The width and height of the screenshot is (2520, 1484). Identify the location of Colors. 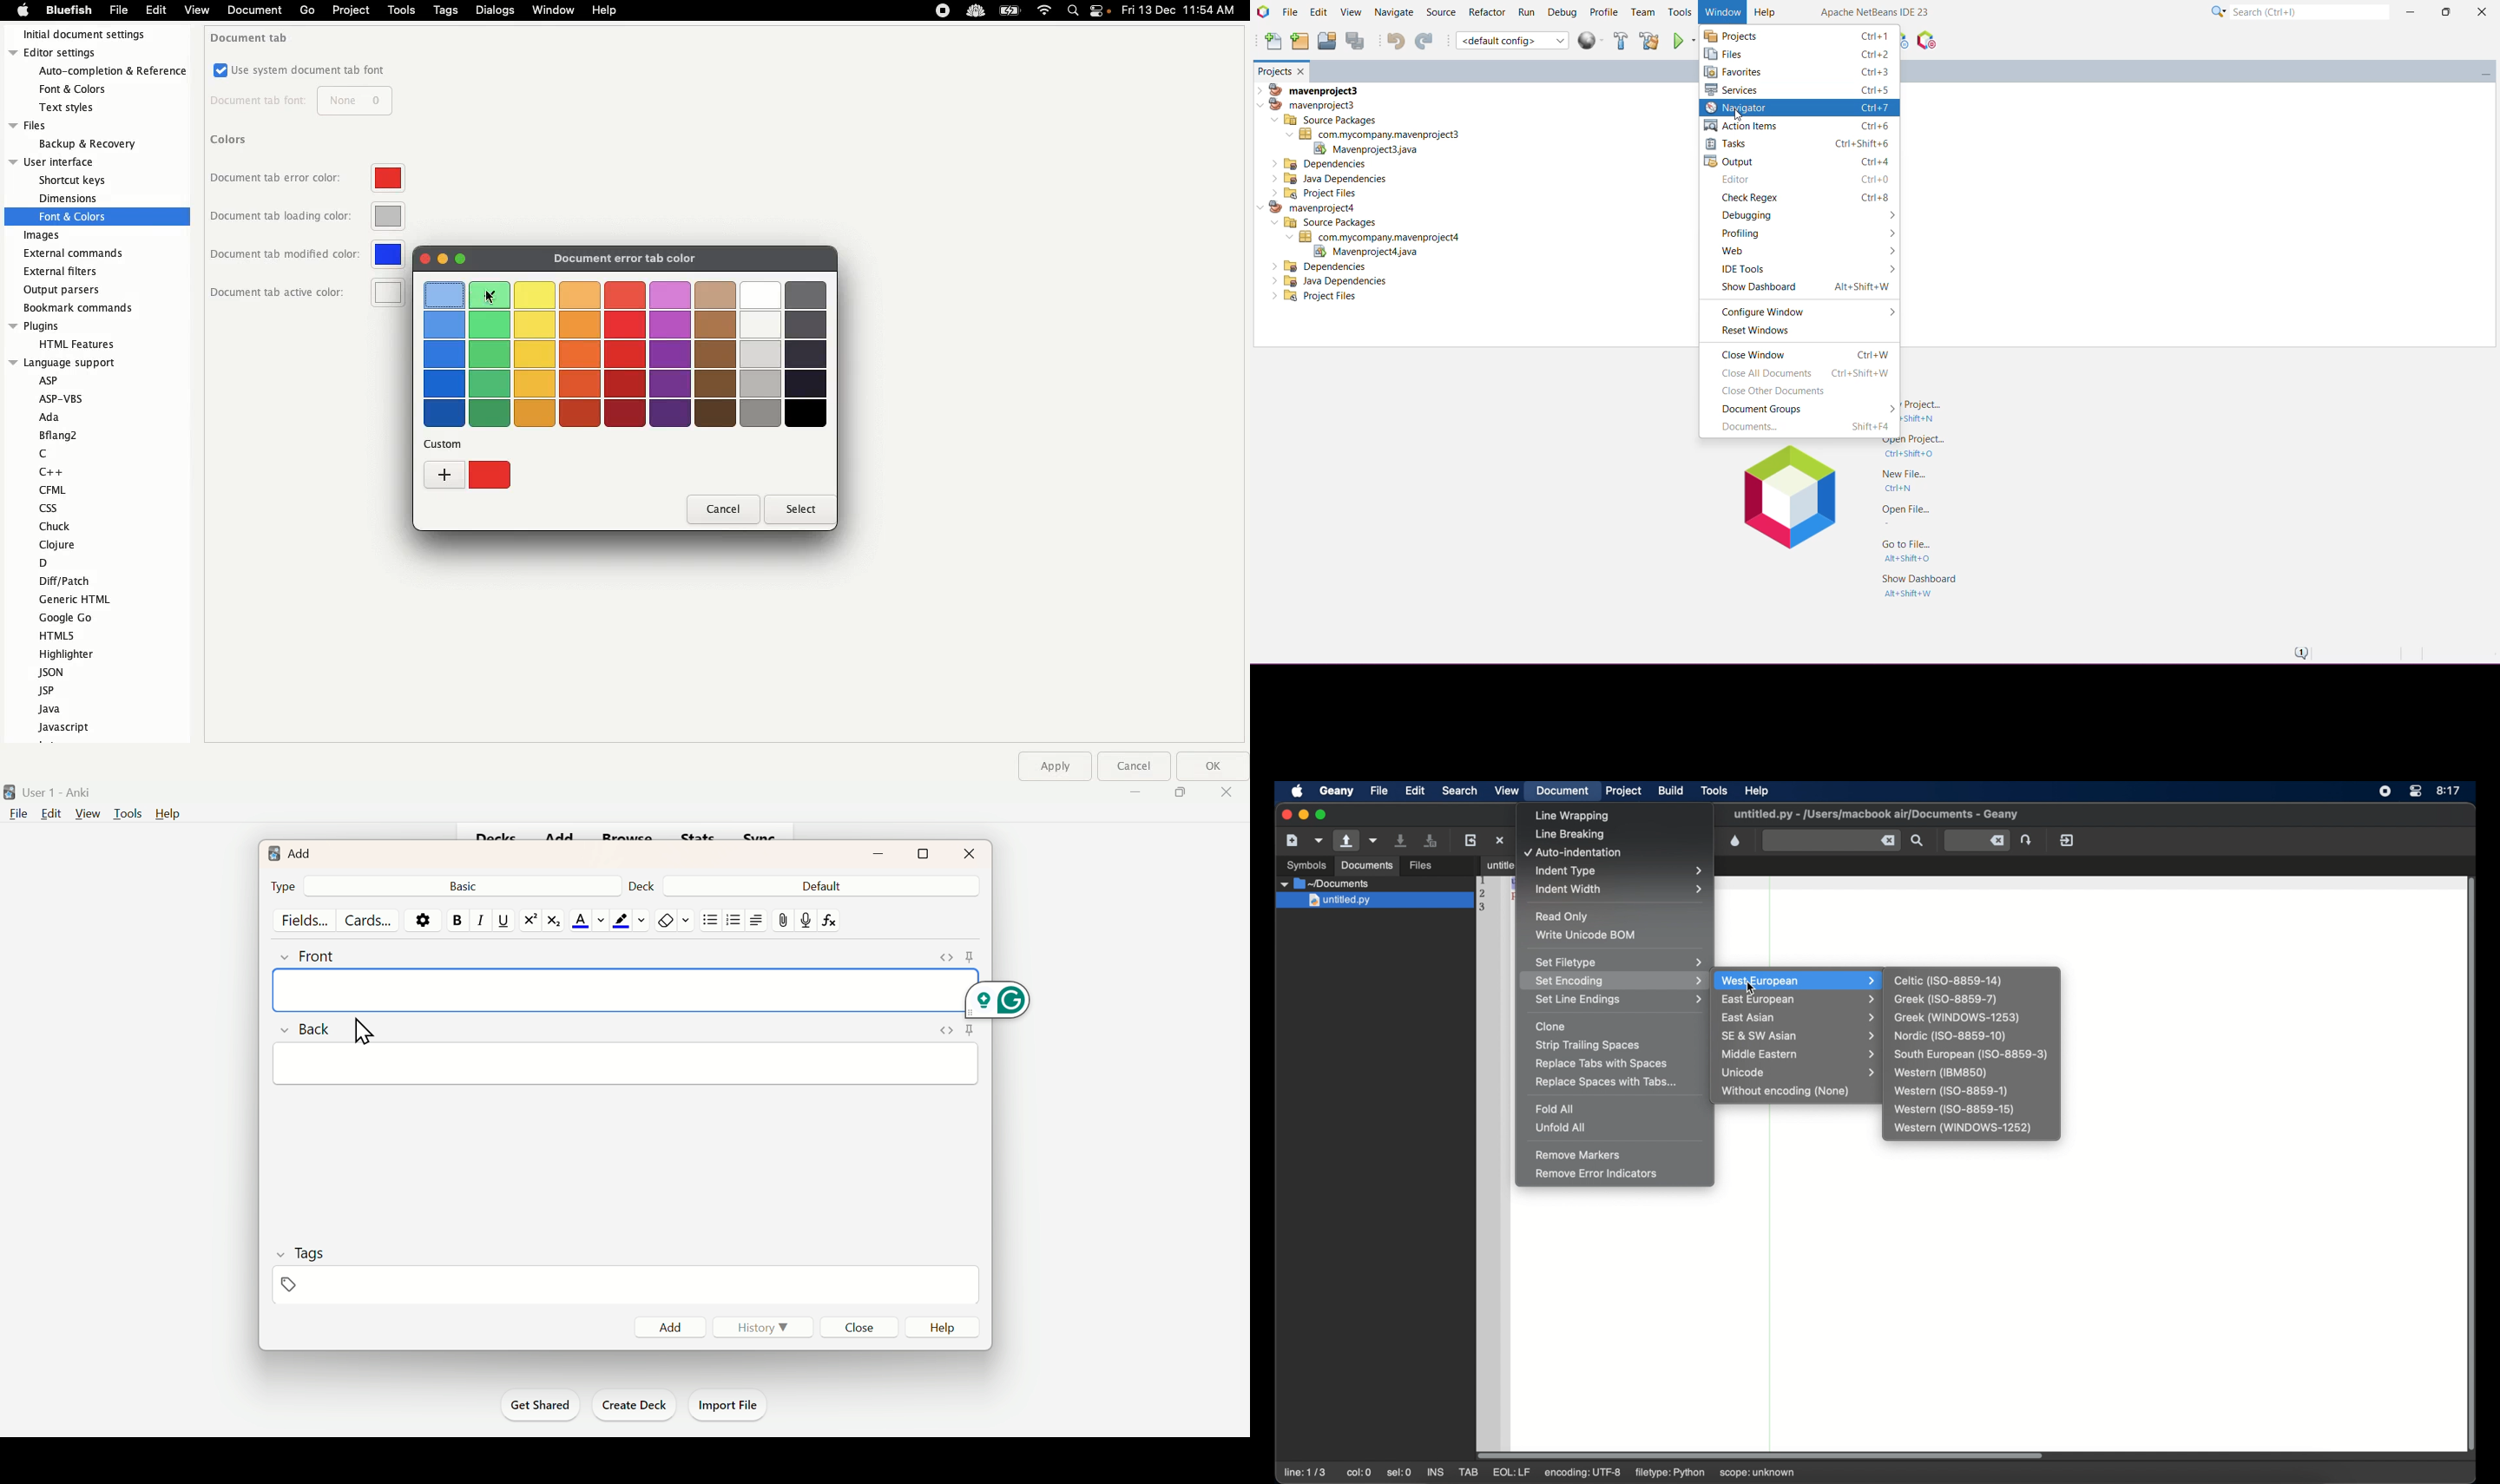
(627, 354).